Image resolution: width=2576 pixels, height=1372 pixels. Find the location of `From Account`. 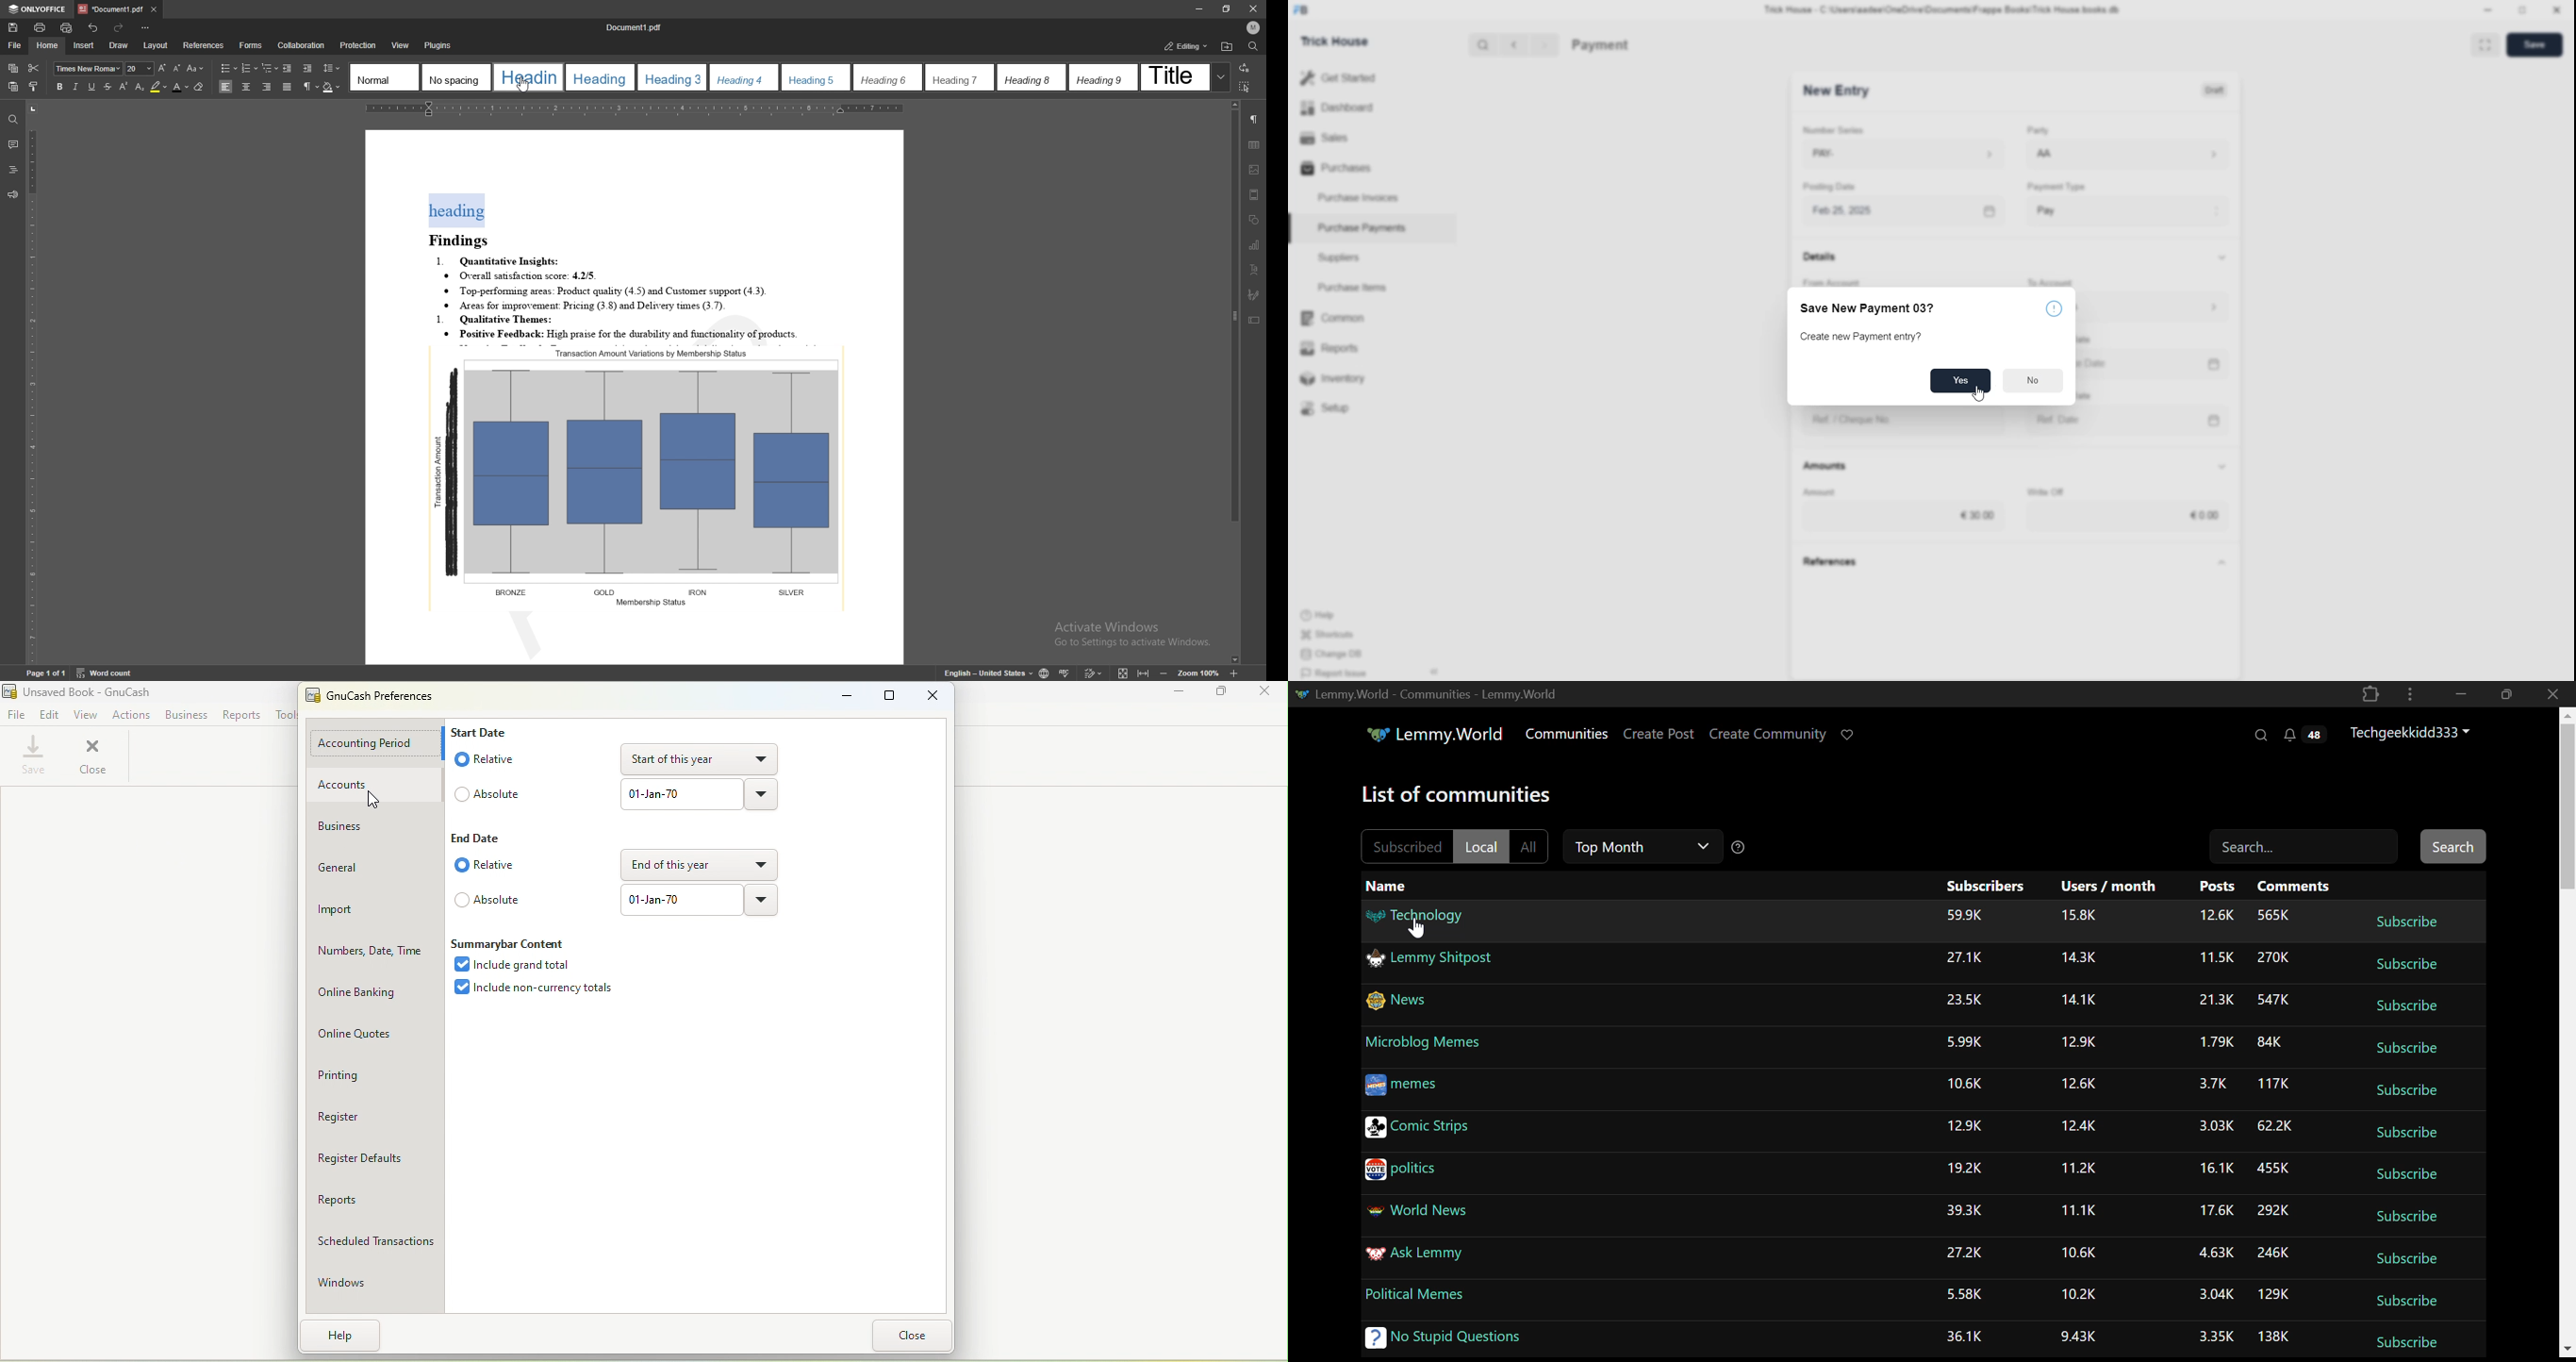

From Account is located at coordinates (1842, 280).